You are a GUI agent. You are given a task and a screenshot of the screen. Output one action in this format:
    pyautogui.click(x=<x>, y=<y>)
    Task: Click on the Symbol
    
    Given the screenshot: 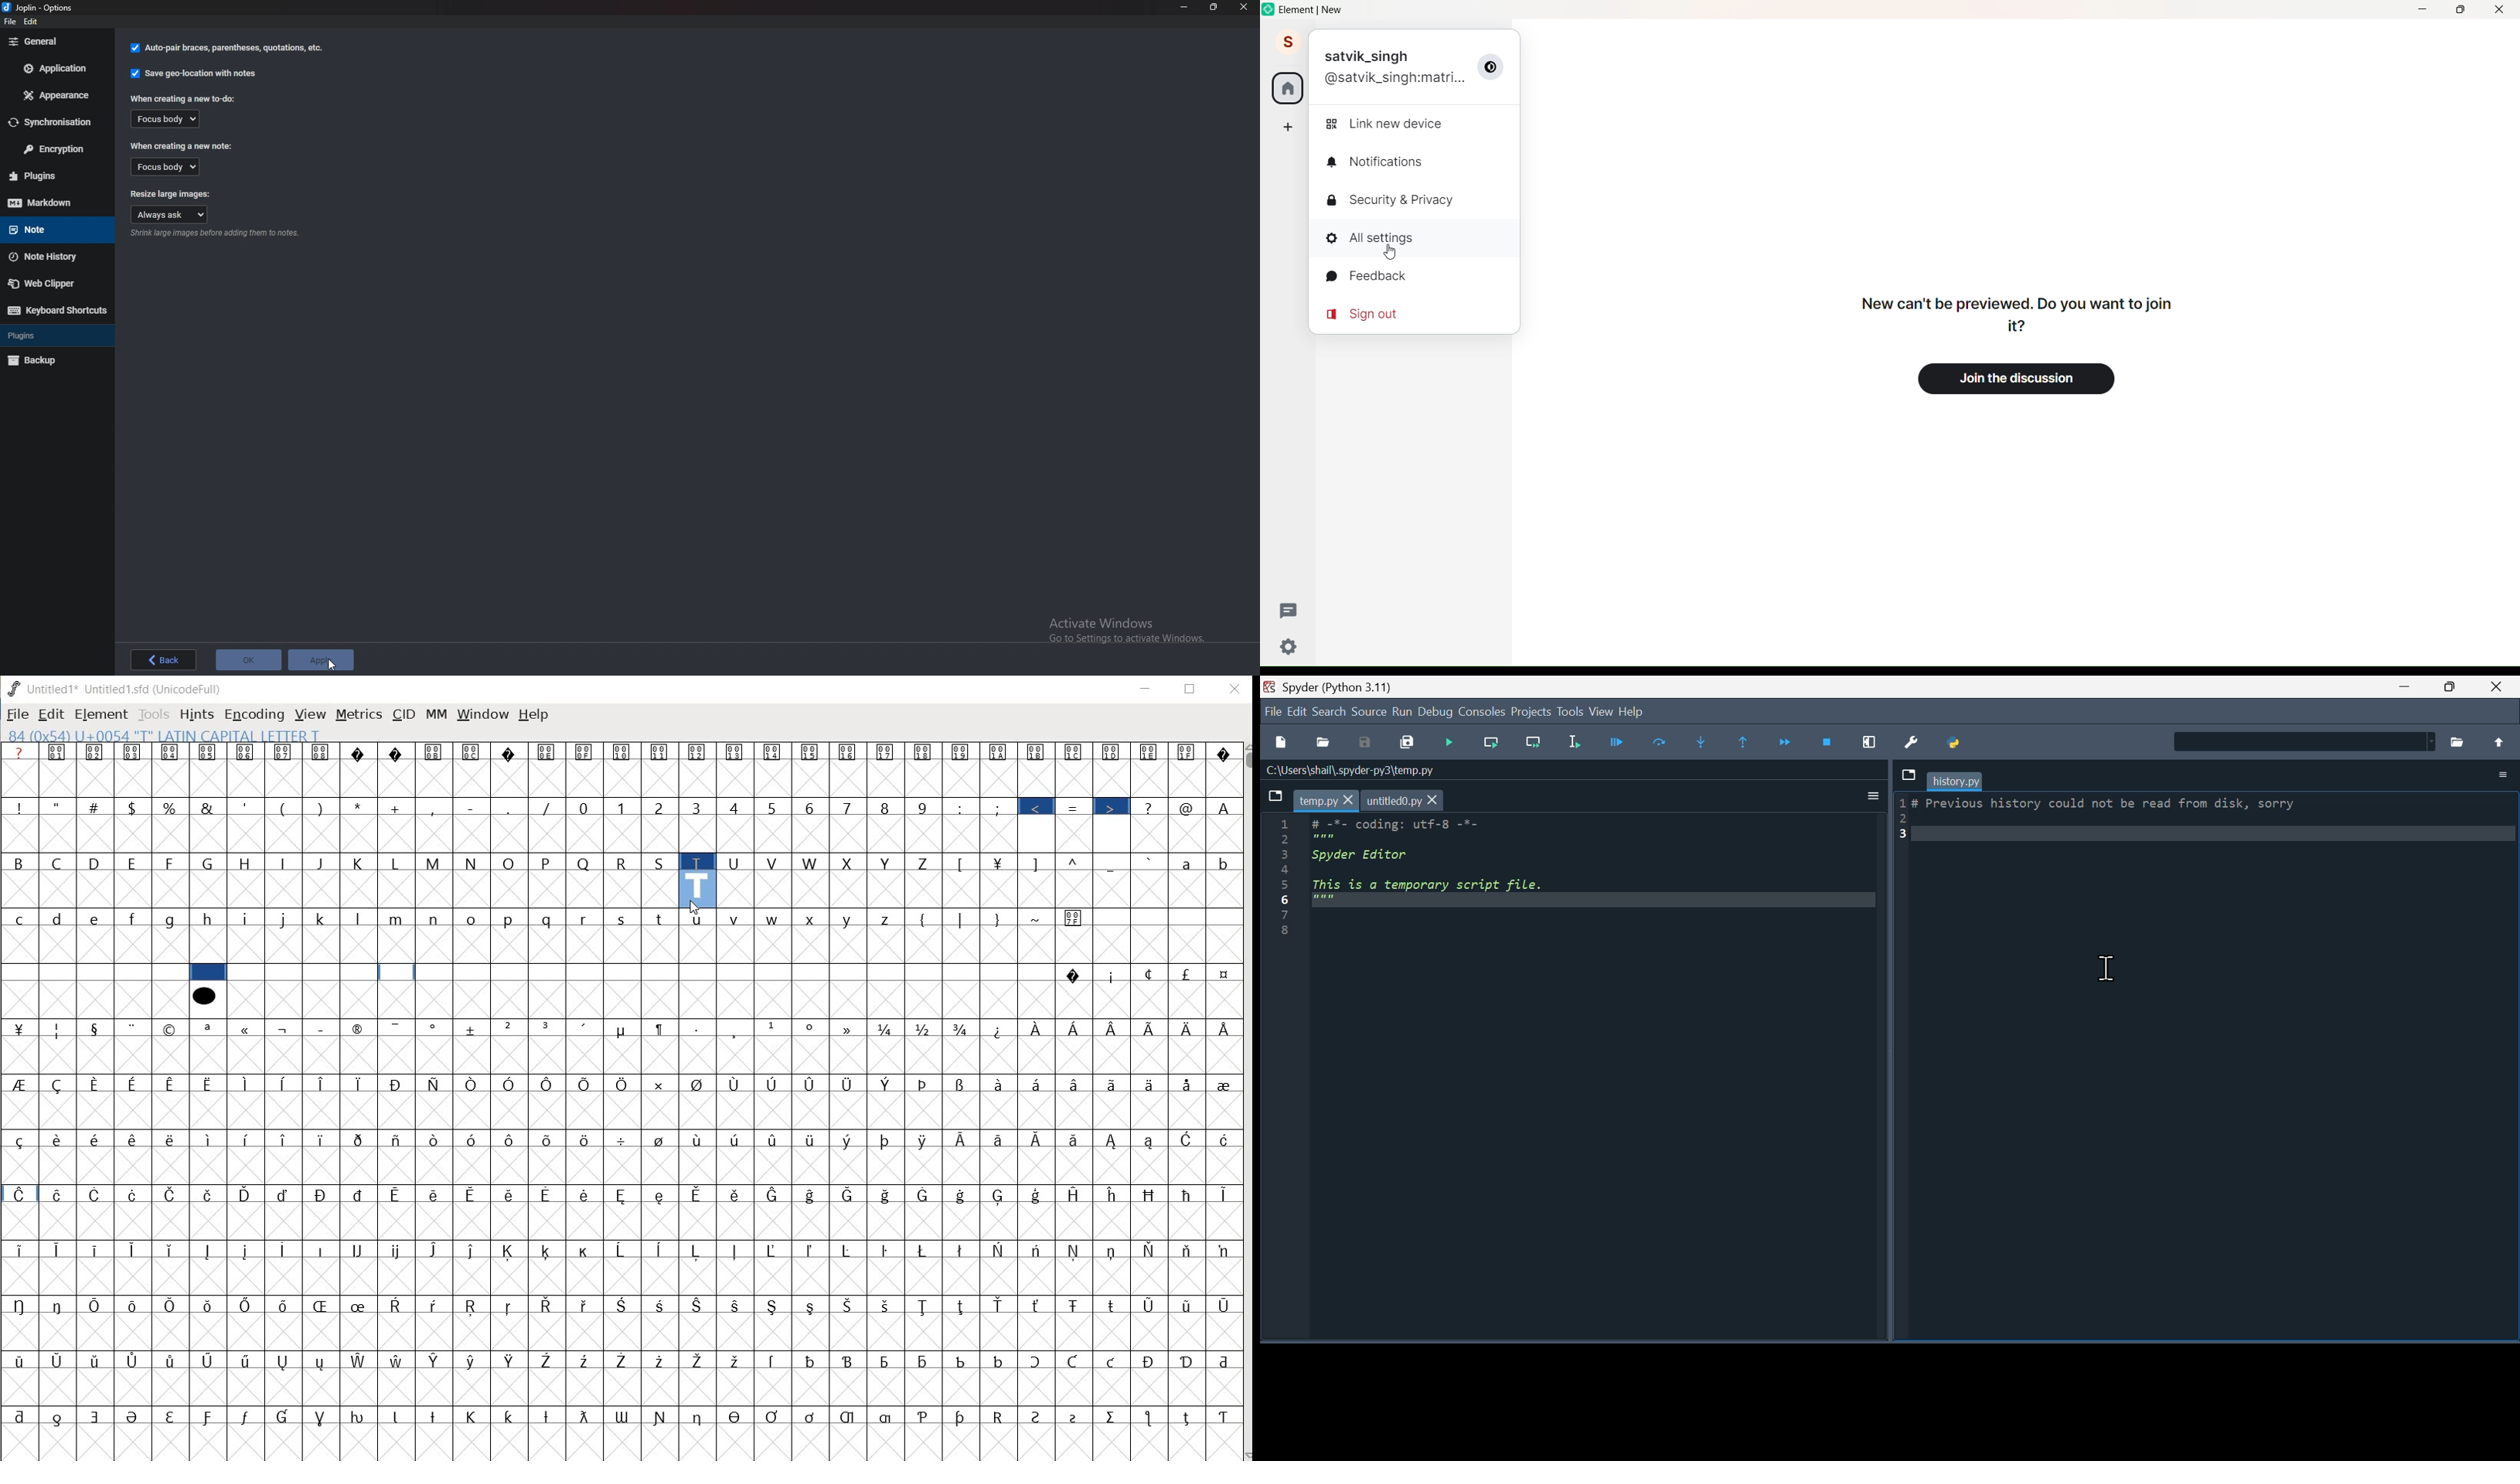 What is the action you would take?
    pyautogui.click(x=1189, y=1194)
    